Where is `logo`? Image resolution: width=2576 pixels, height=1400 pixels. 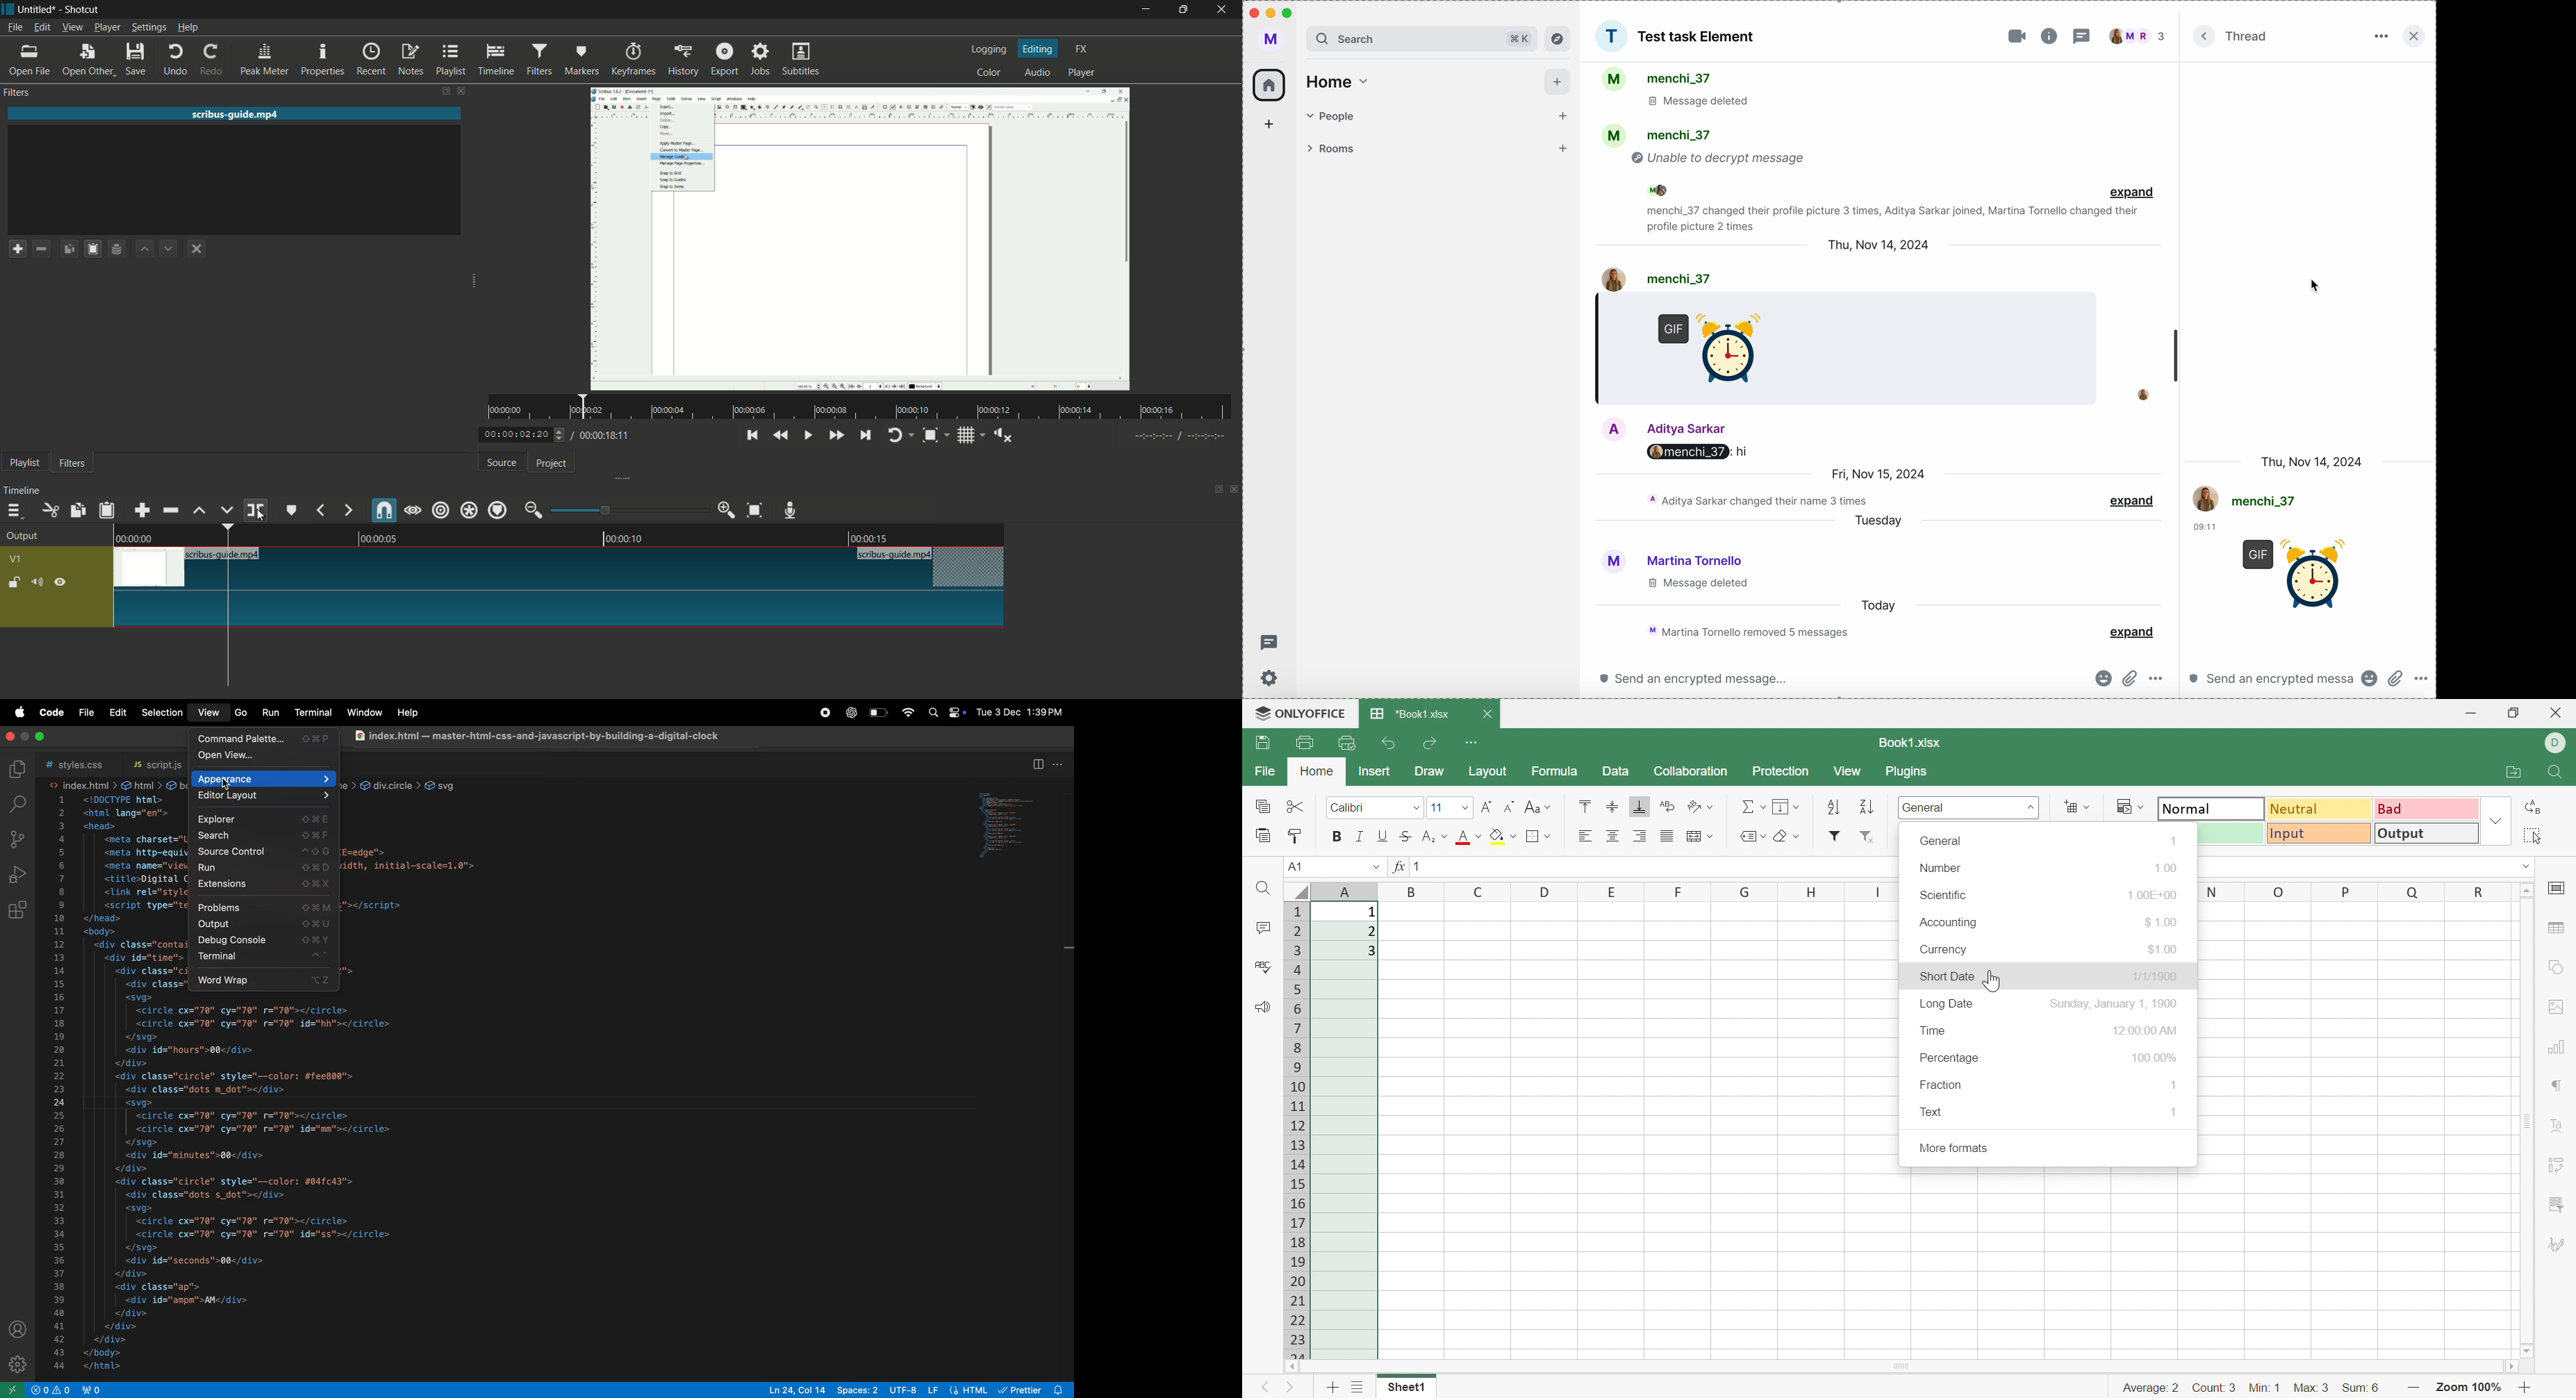 logo is located at coordinates (1256, 712).